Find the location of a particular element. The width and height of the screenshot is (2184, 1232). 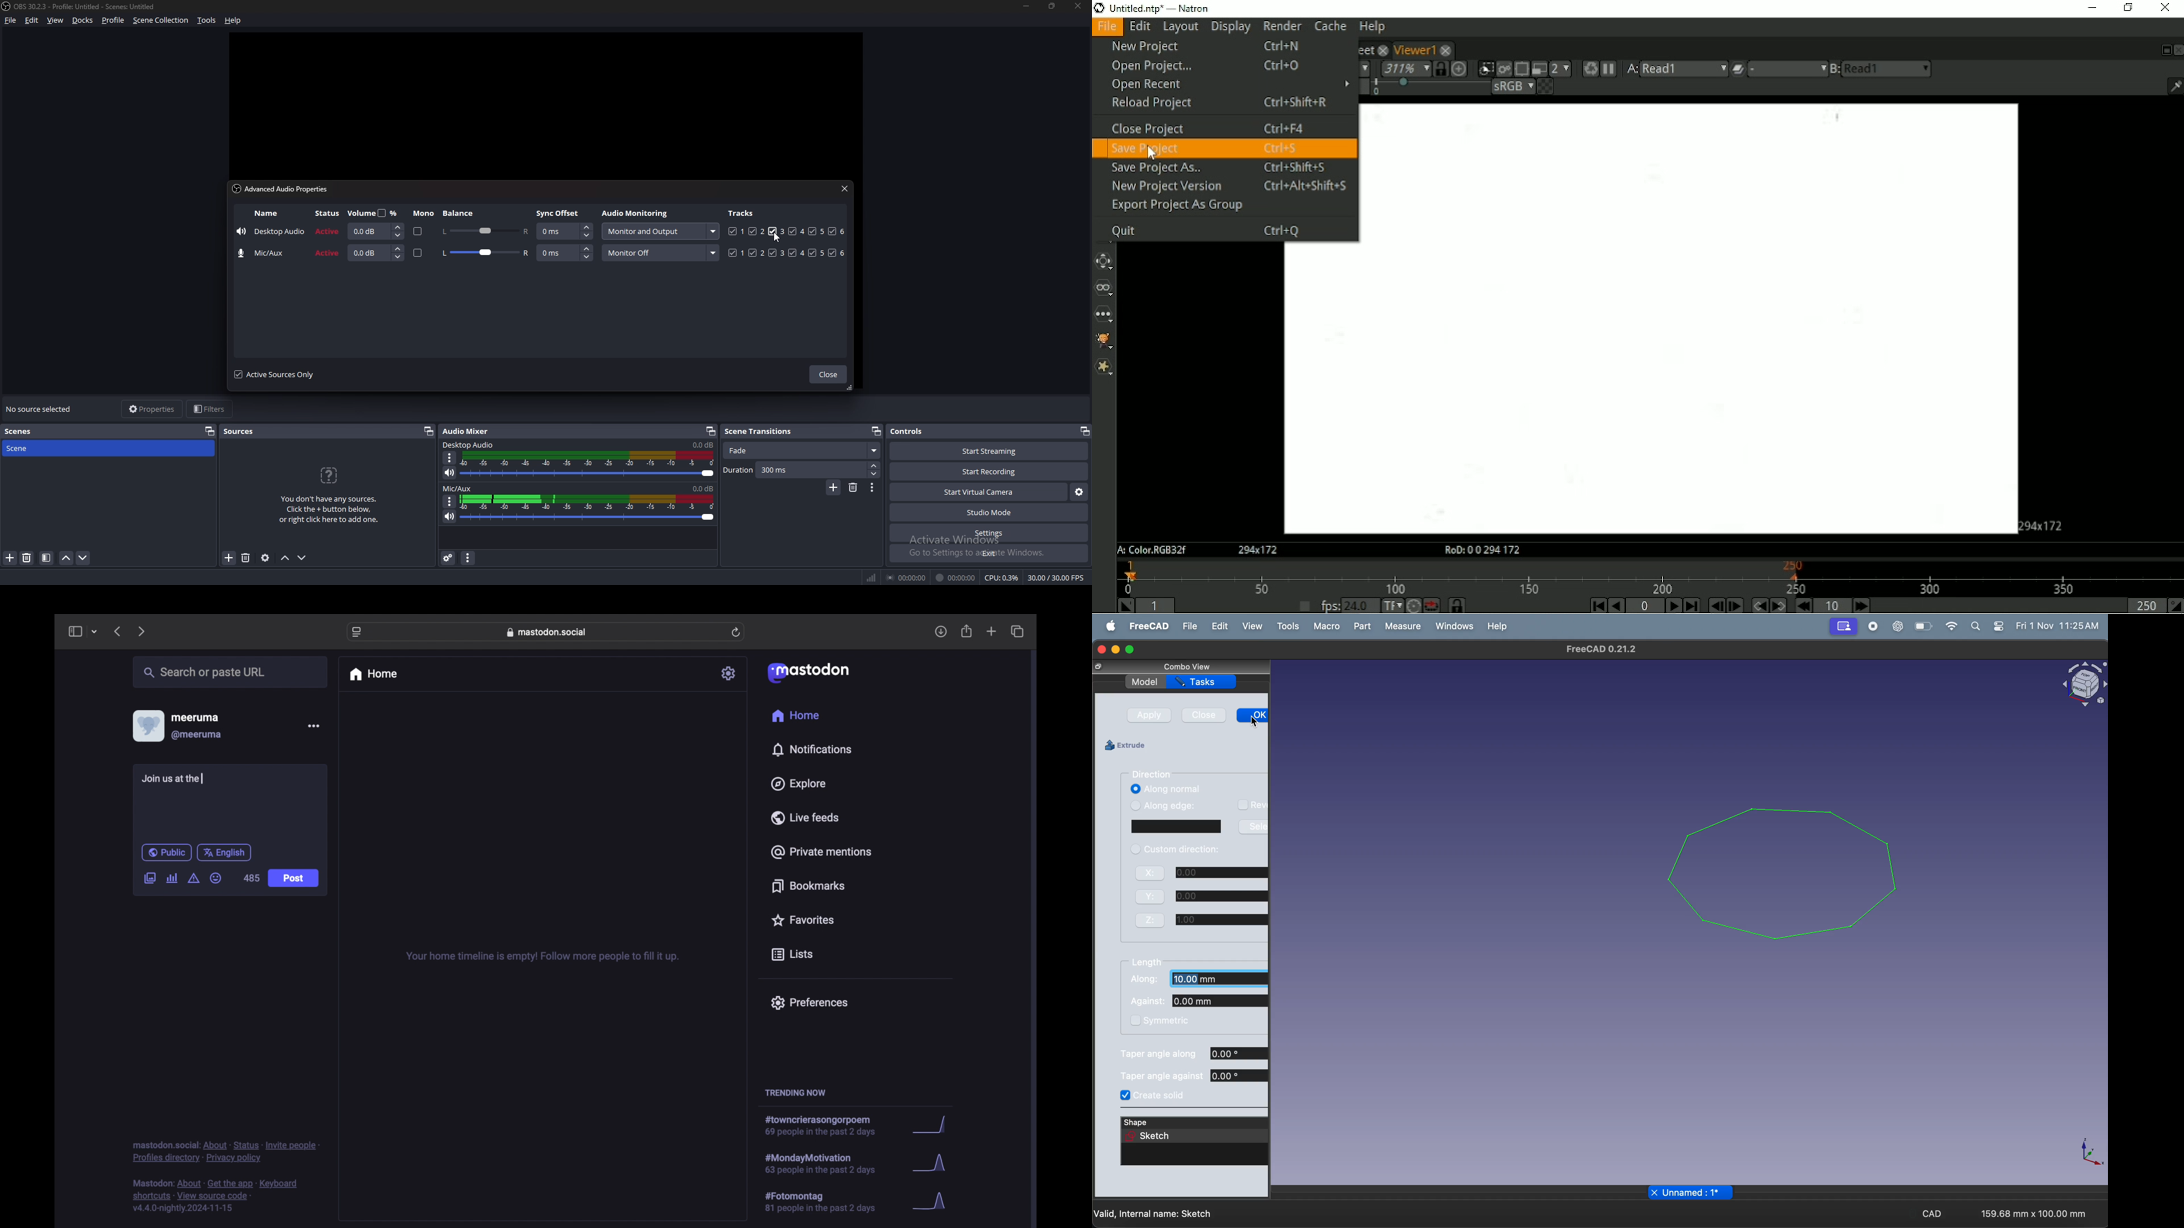

increase duration is located at coordinates (874, 466).